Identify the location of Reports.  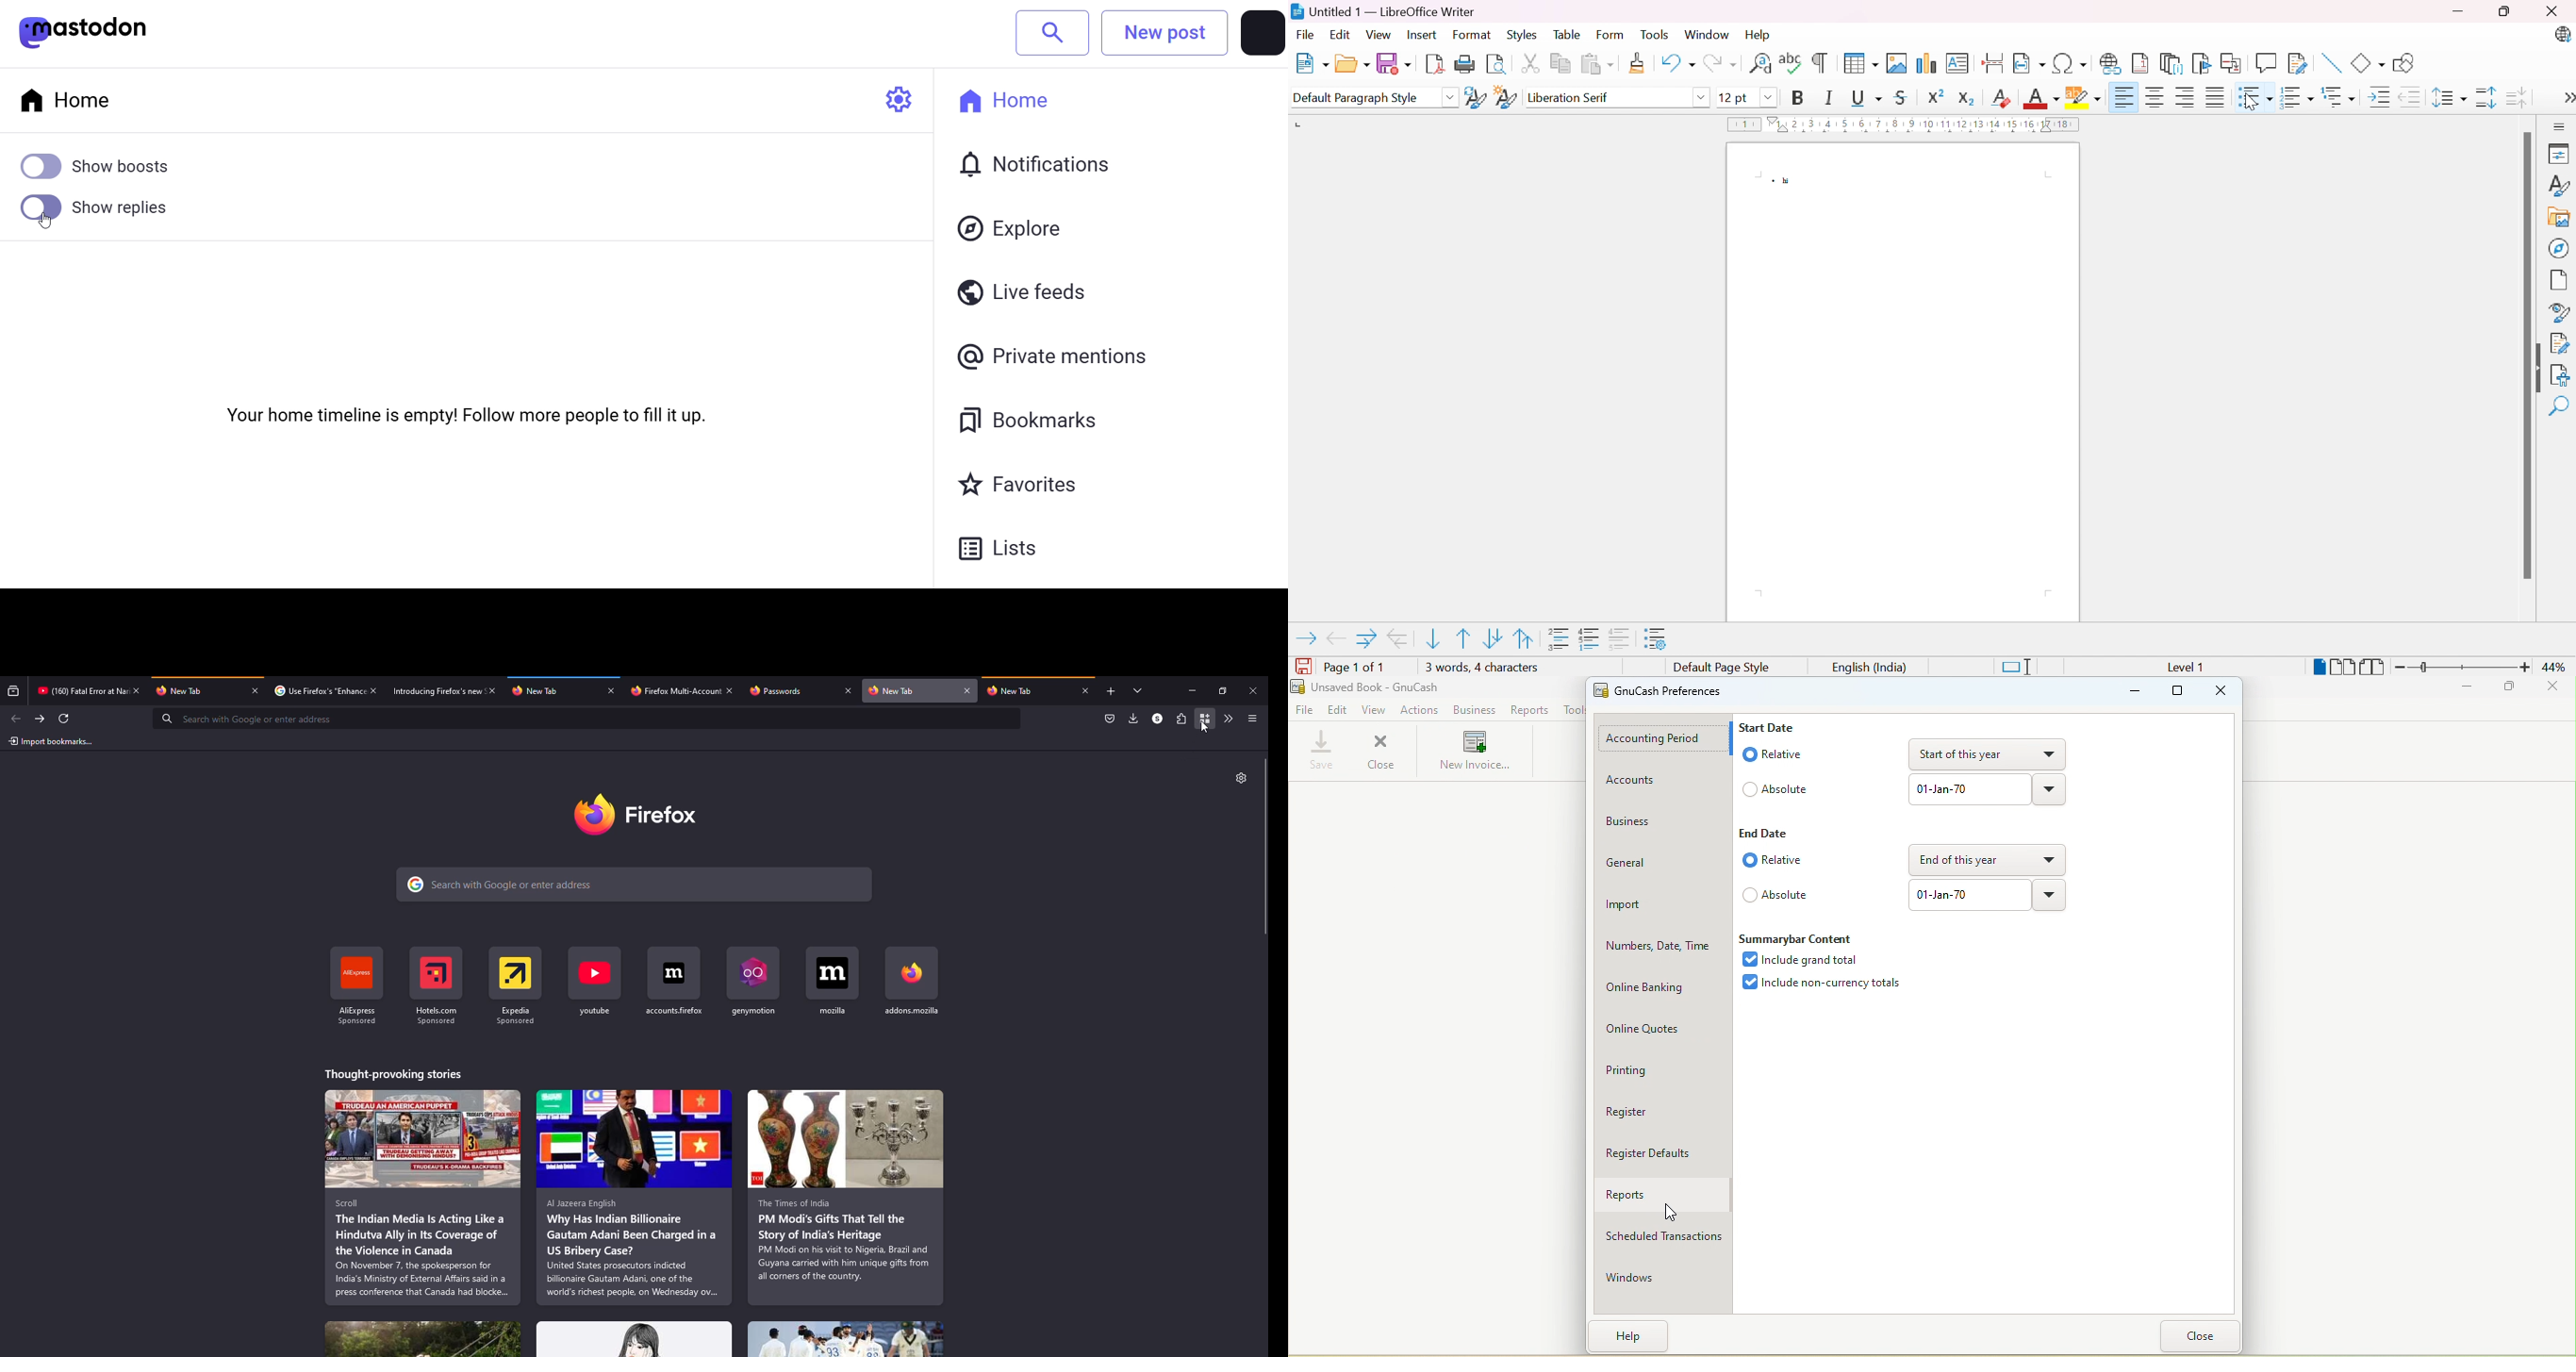
(1528, 710).